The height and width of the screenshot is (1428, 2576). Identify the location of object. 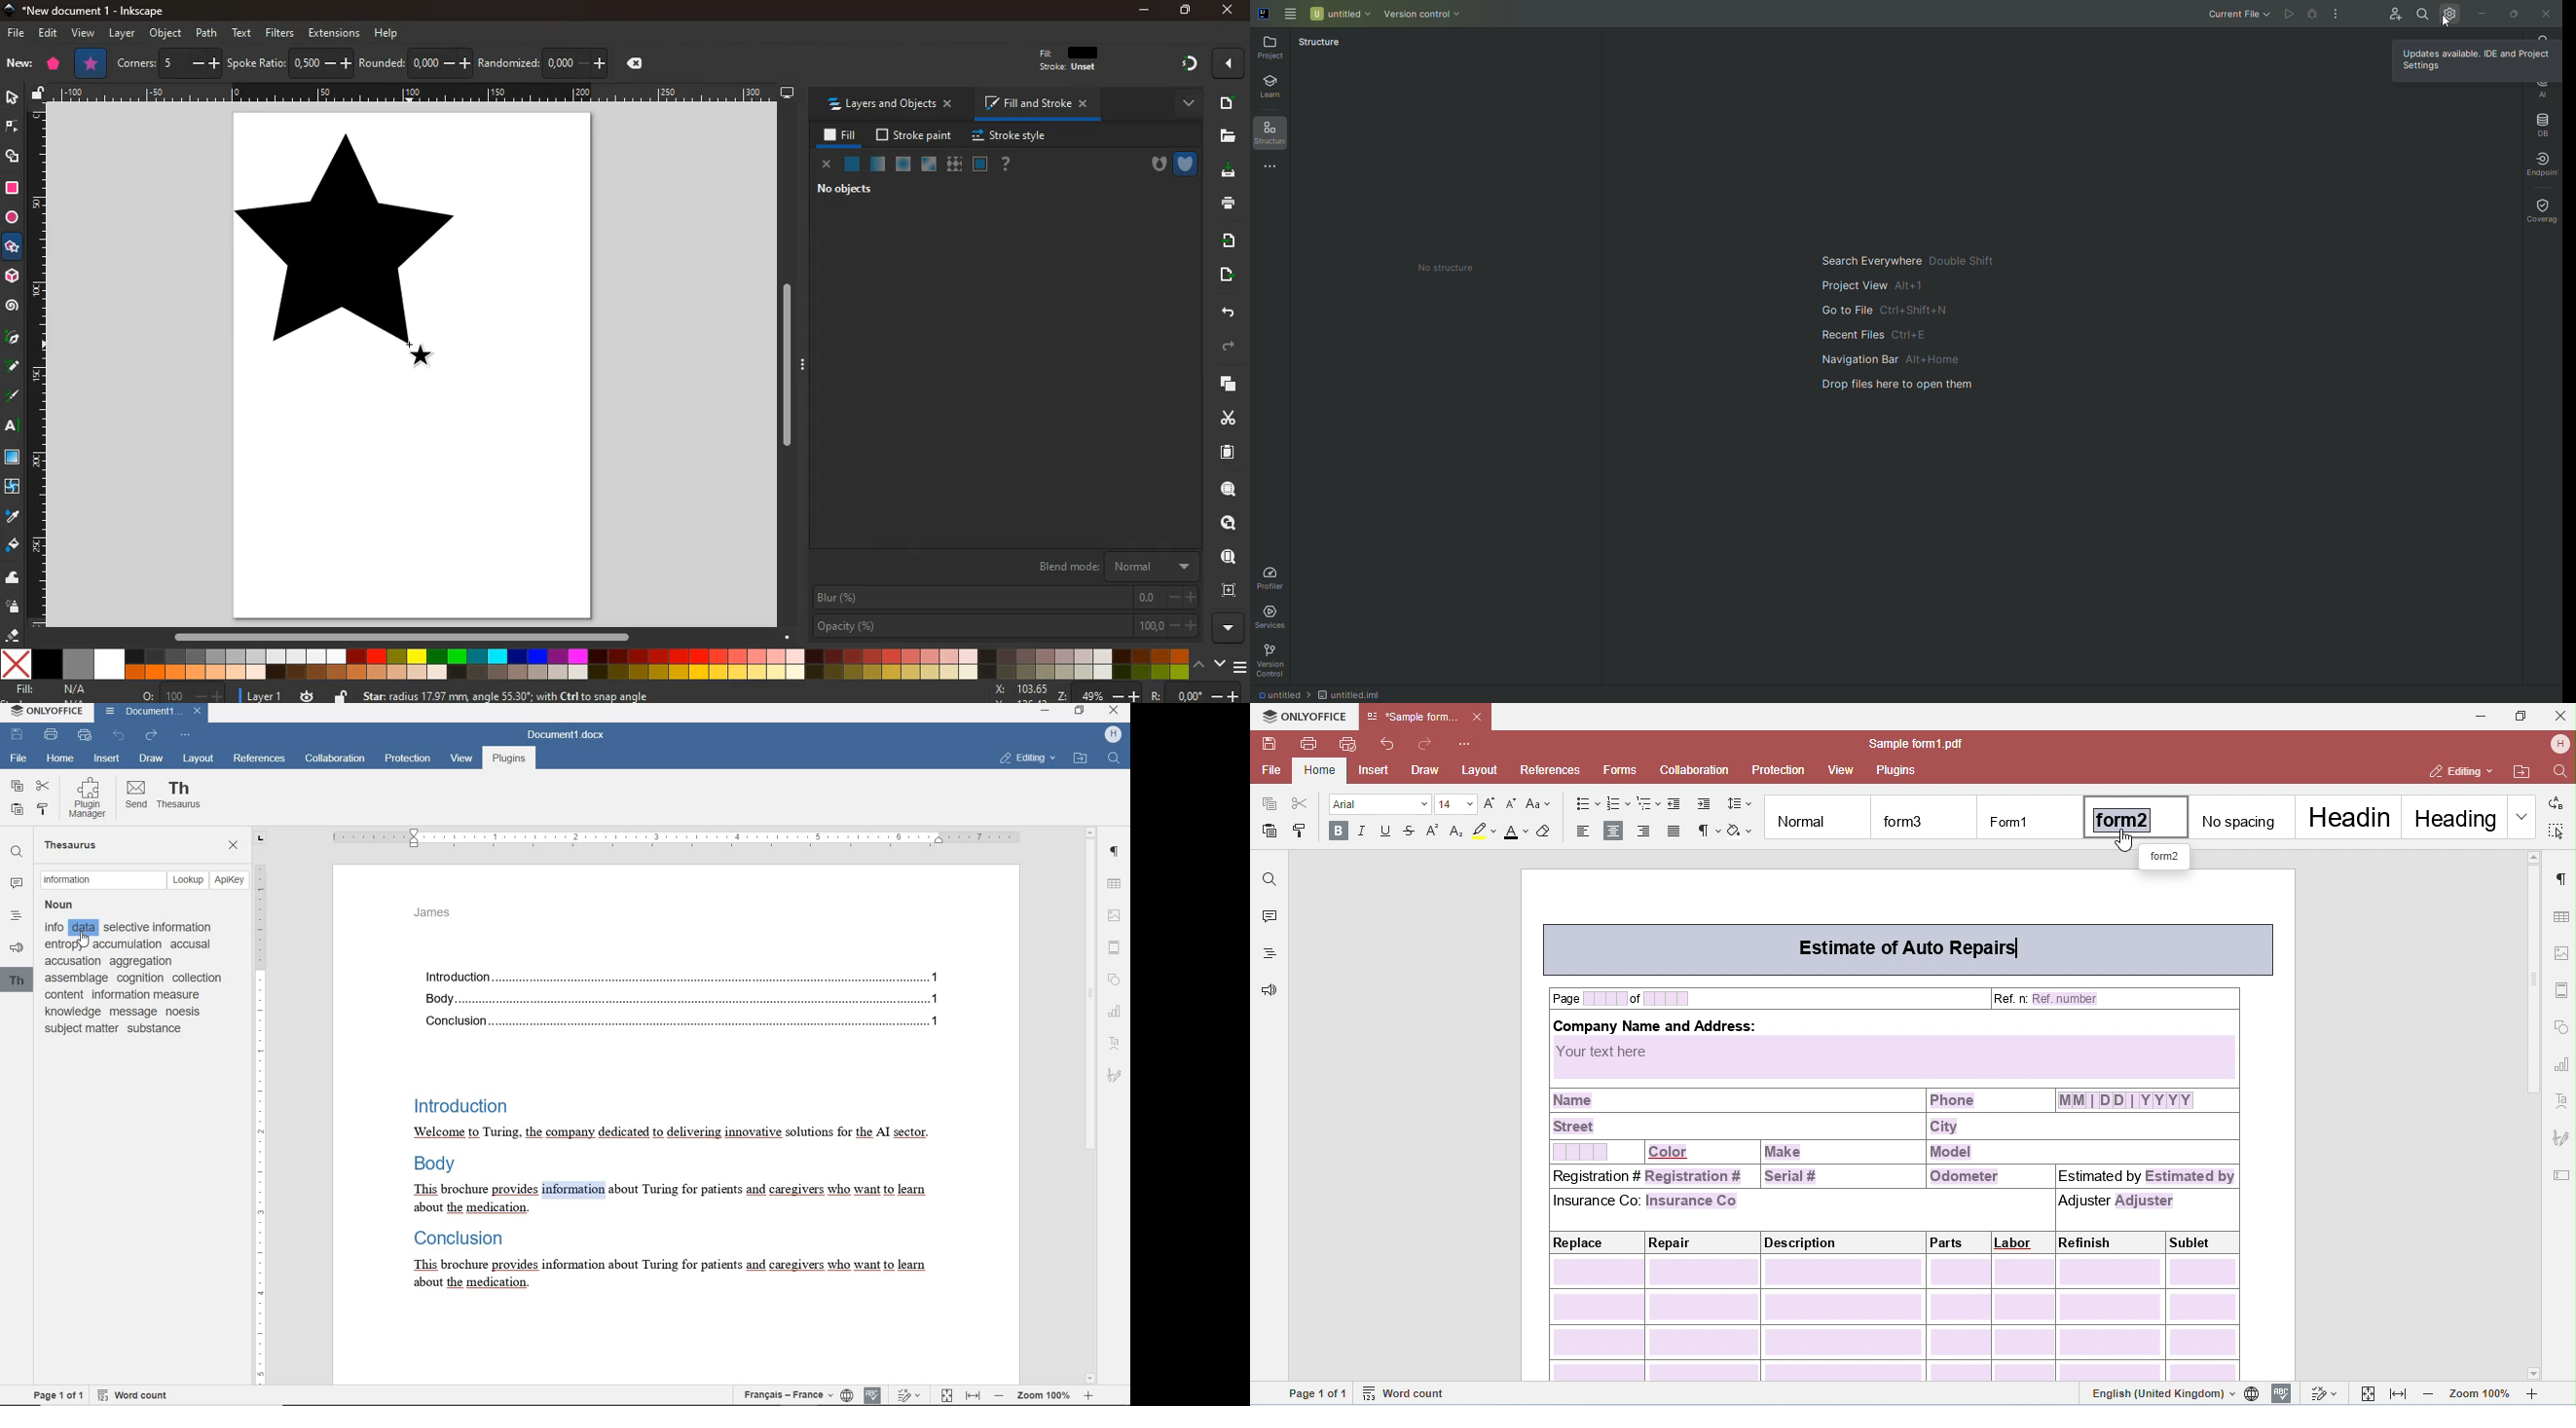
(165, 33).